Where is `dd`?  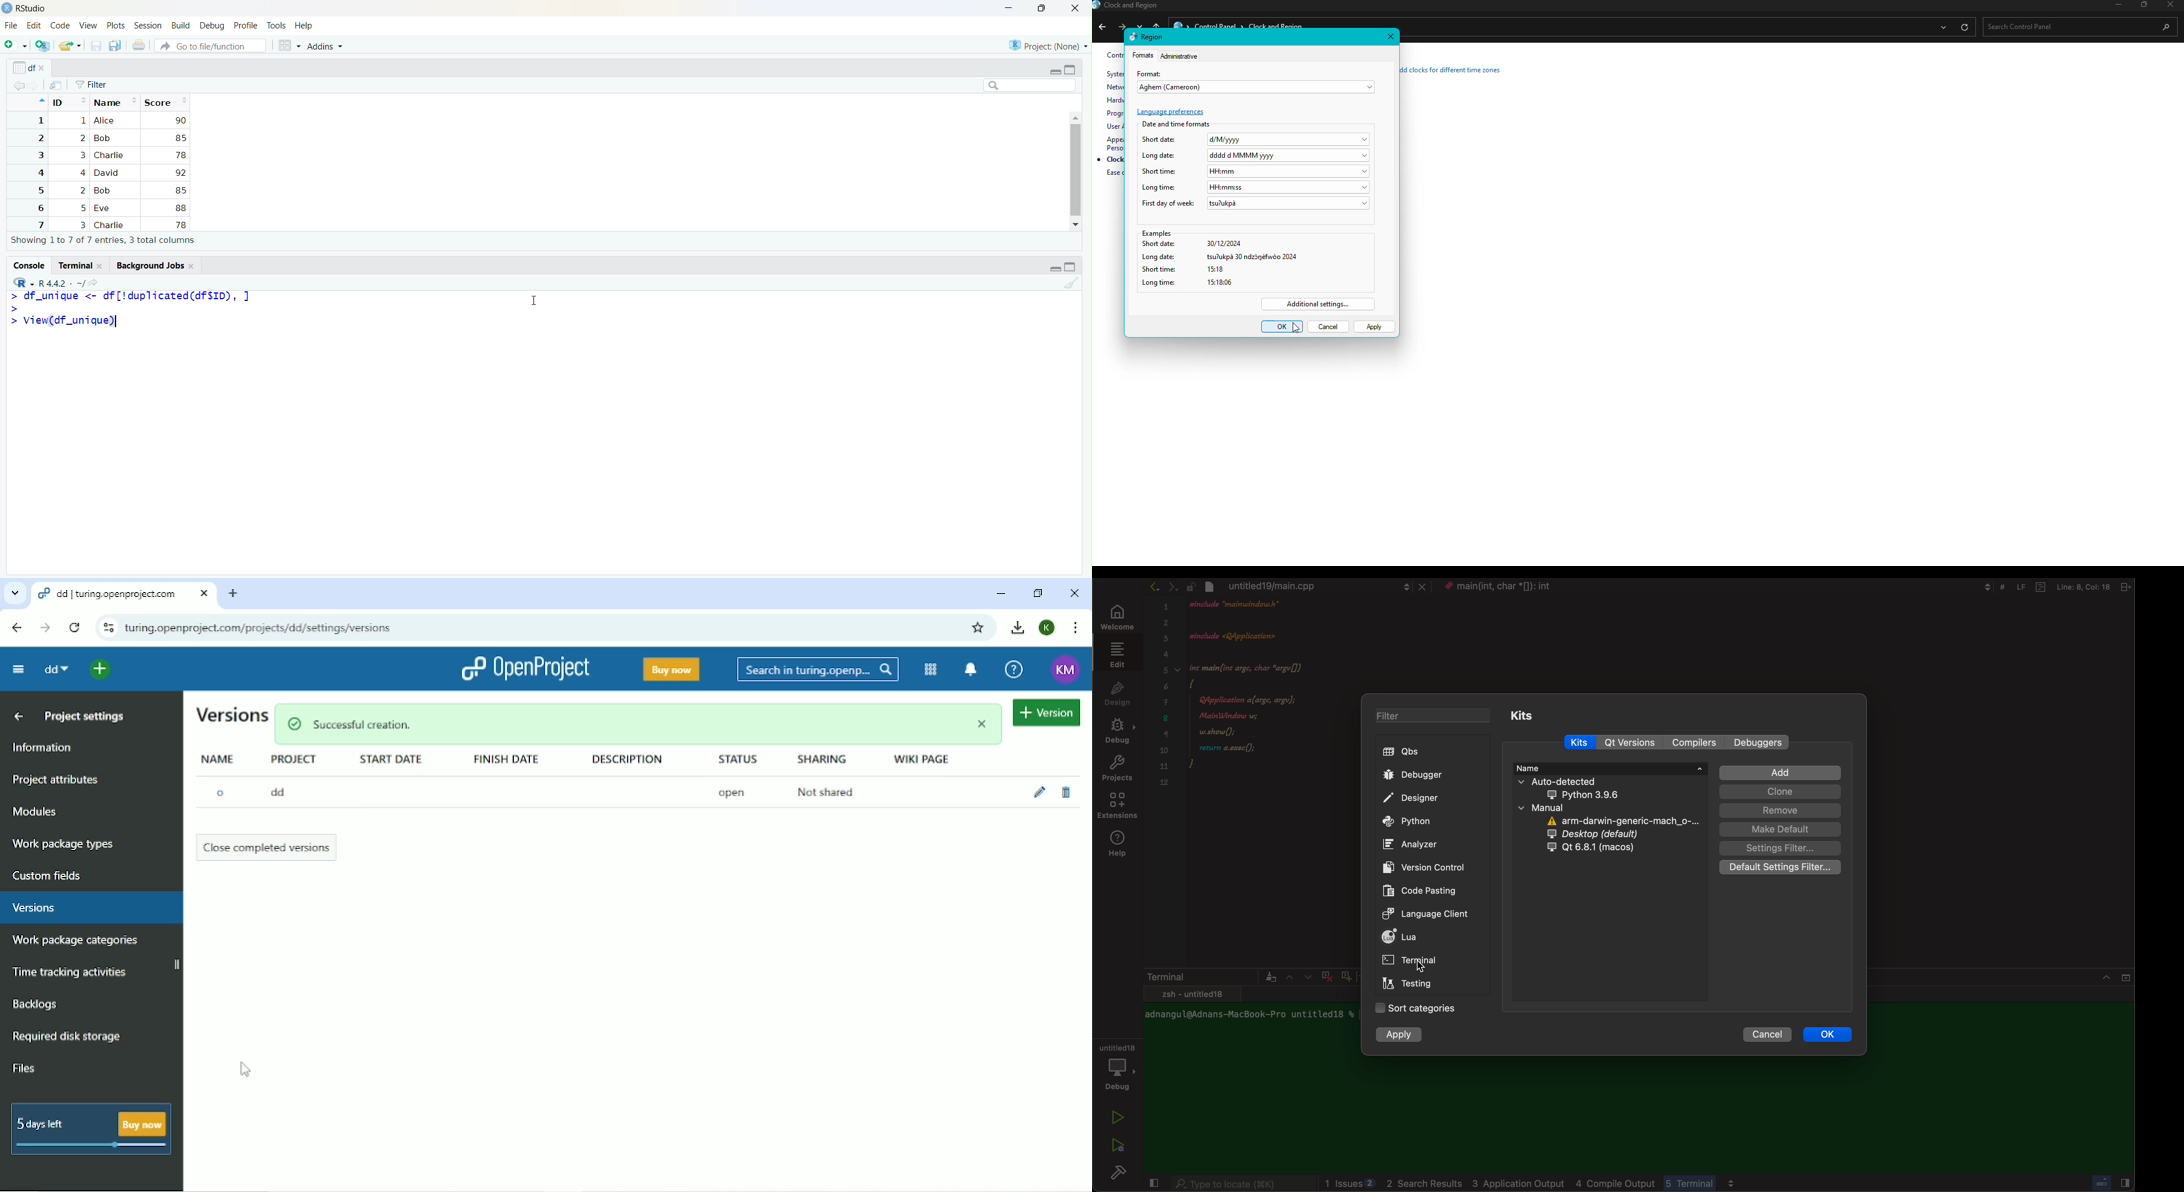 dd is located at coordinates (57, 668).